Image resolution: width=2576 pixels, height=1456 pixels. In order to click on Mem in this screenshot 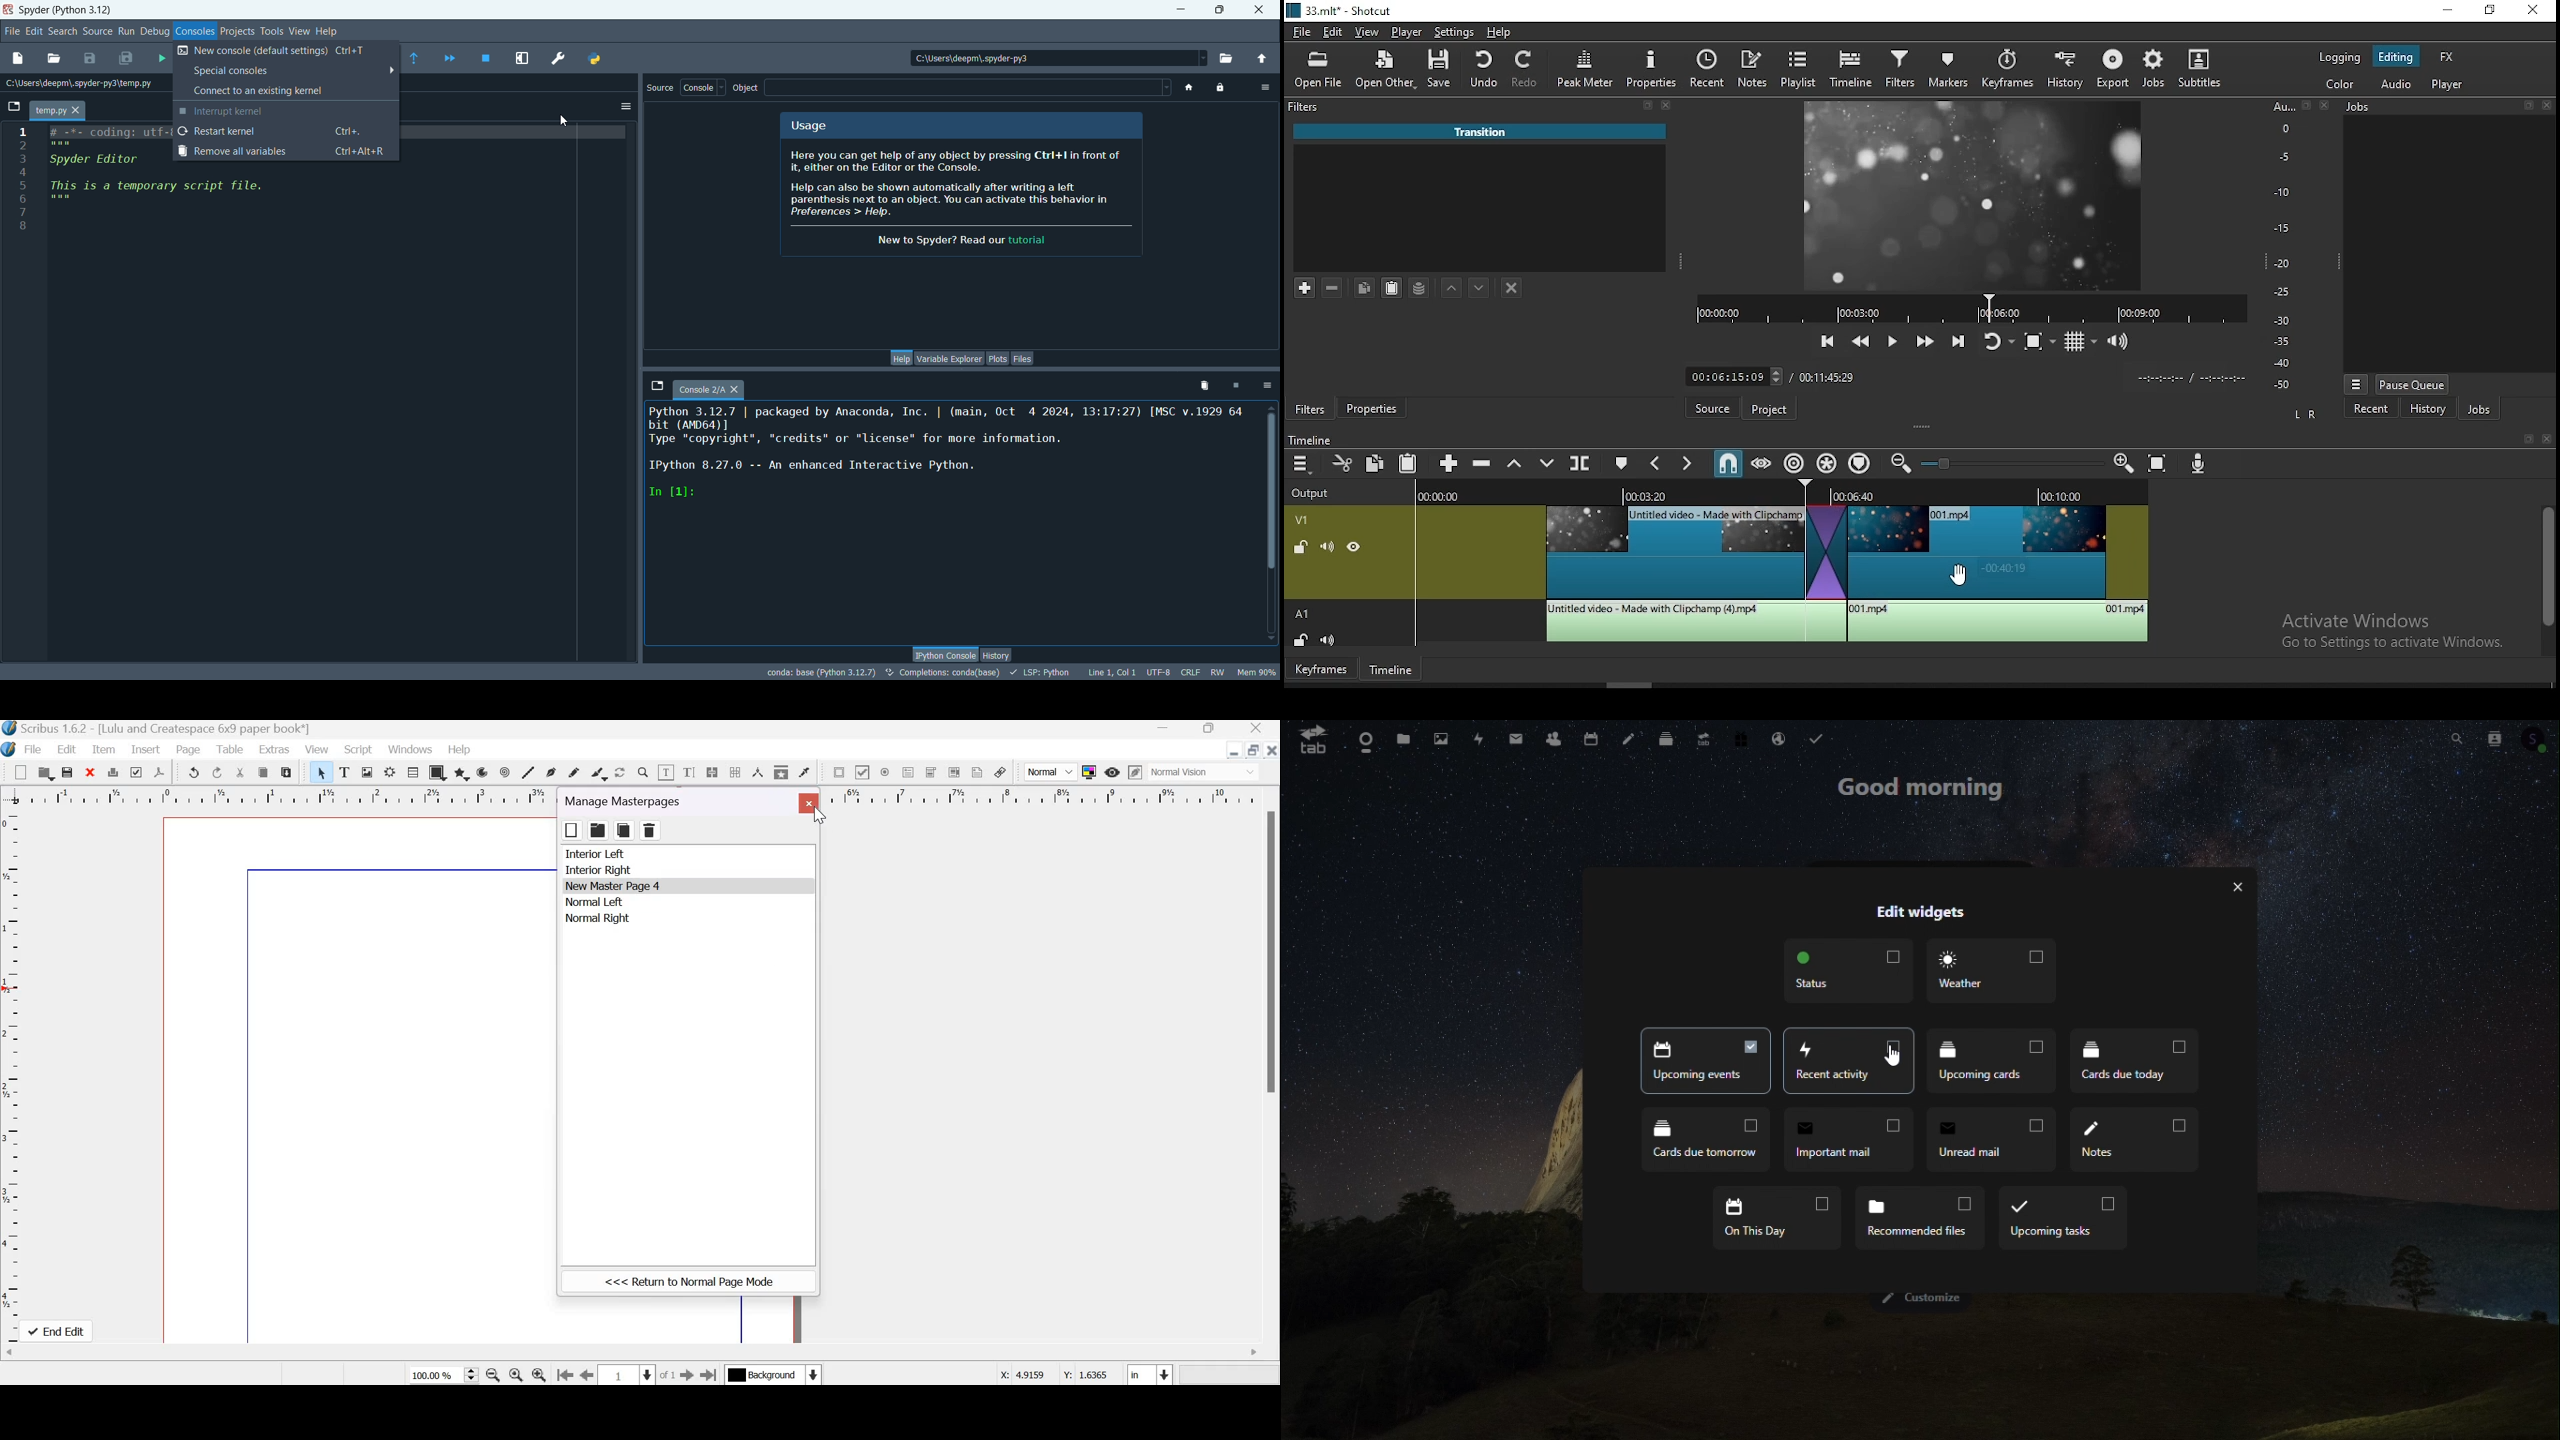, I will do `click(1257, 672)`.